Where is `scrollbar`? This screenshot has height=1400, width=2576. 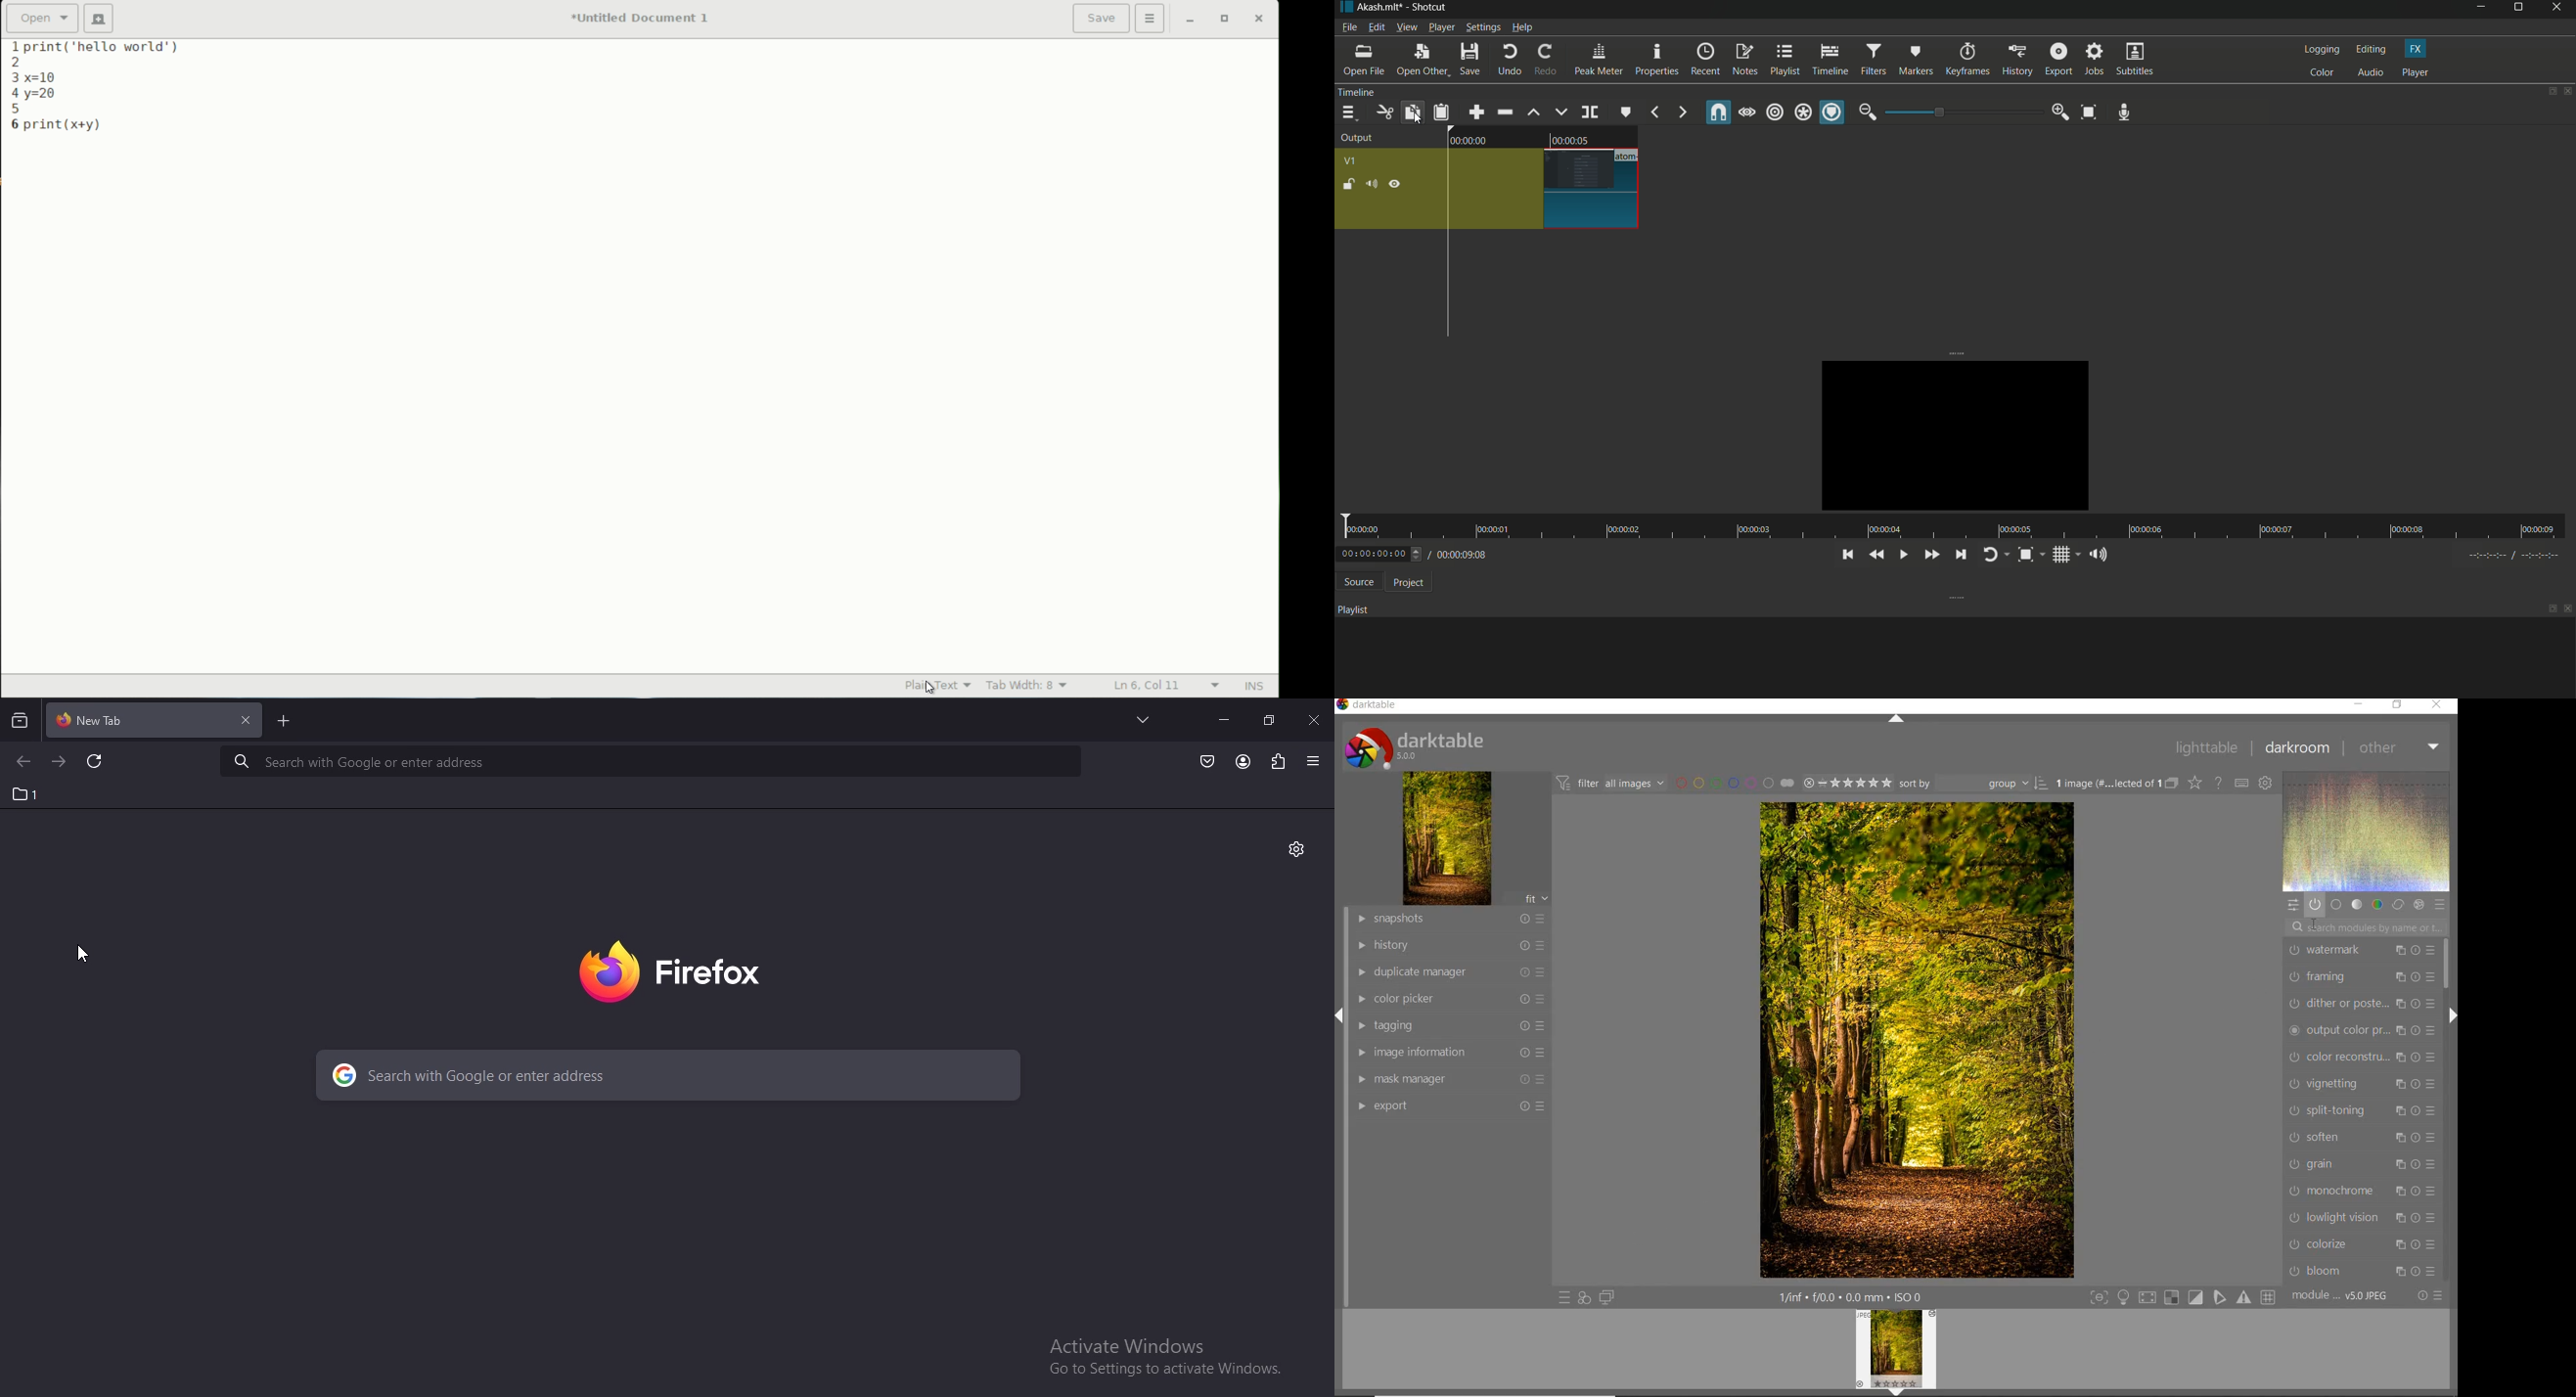
scrollbar is located at coordinates (2448, 964).